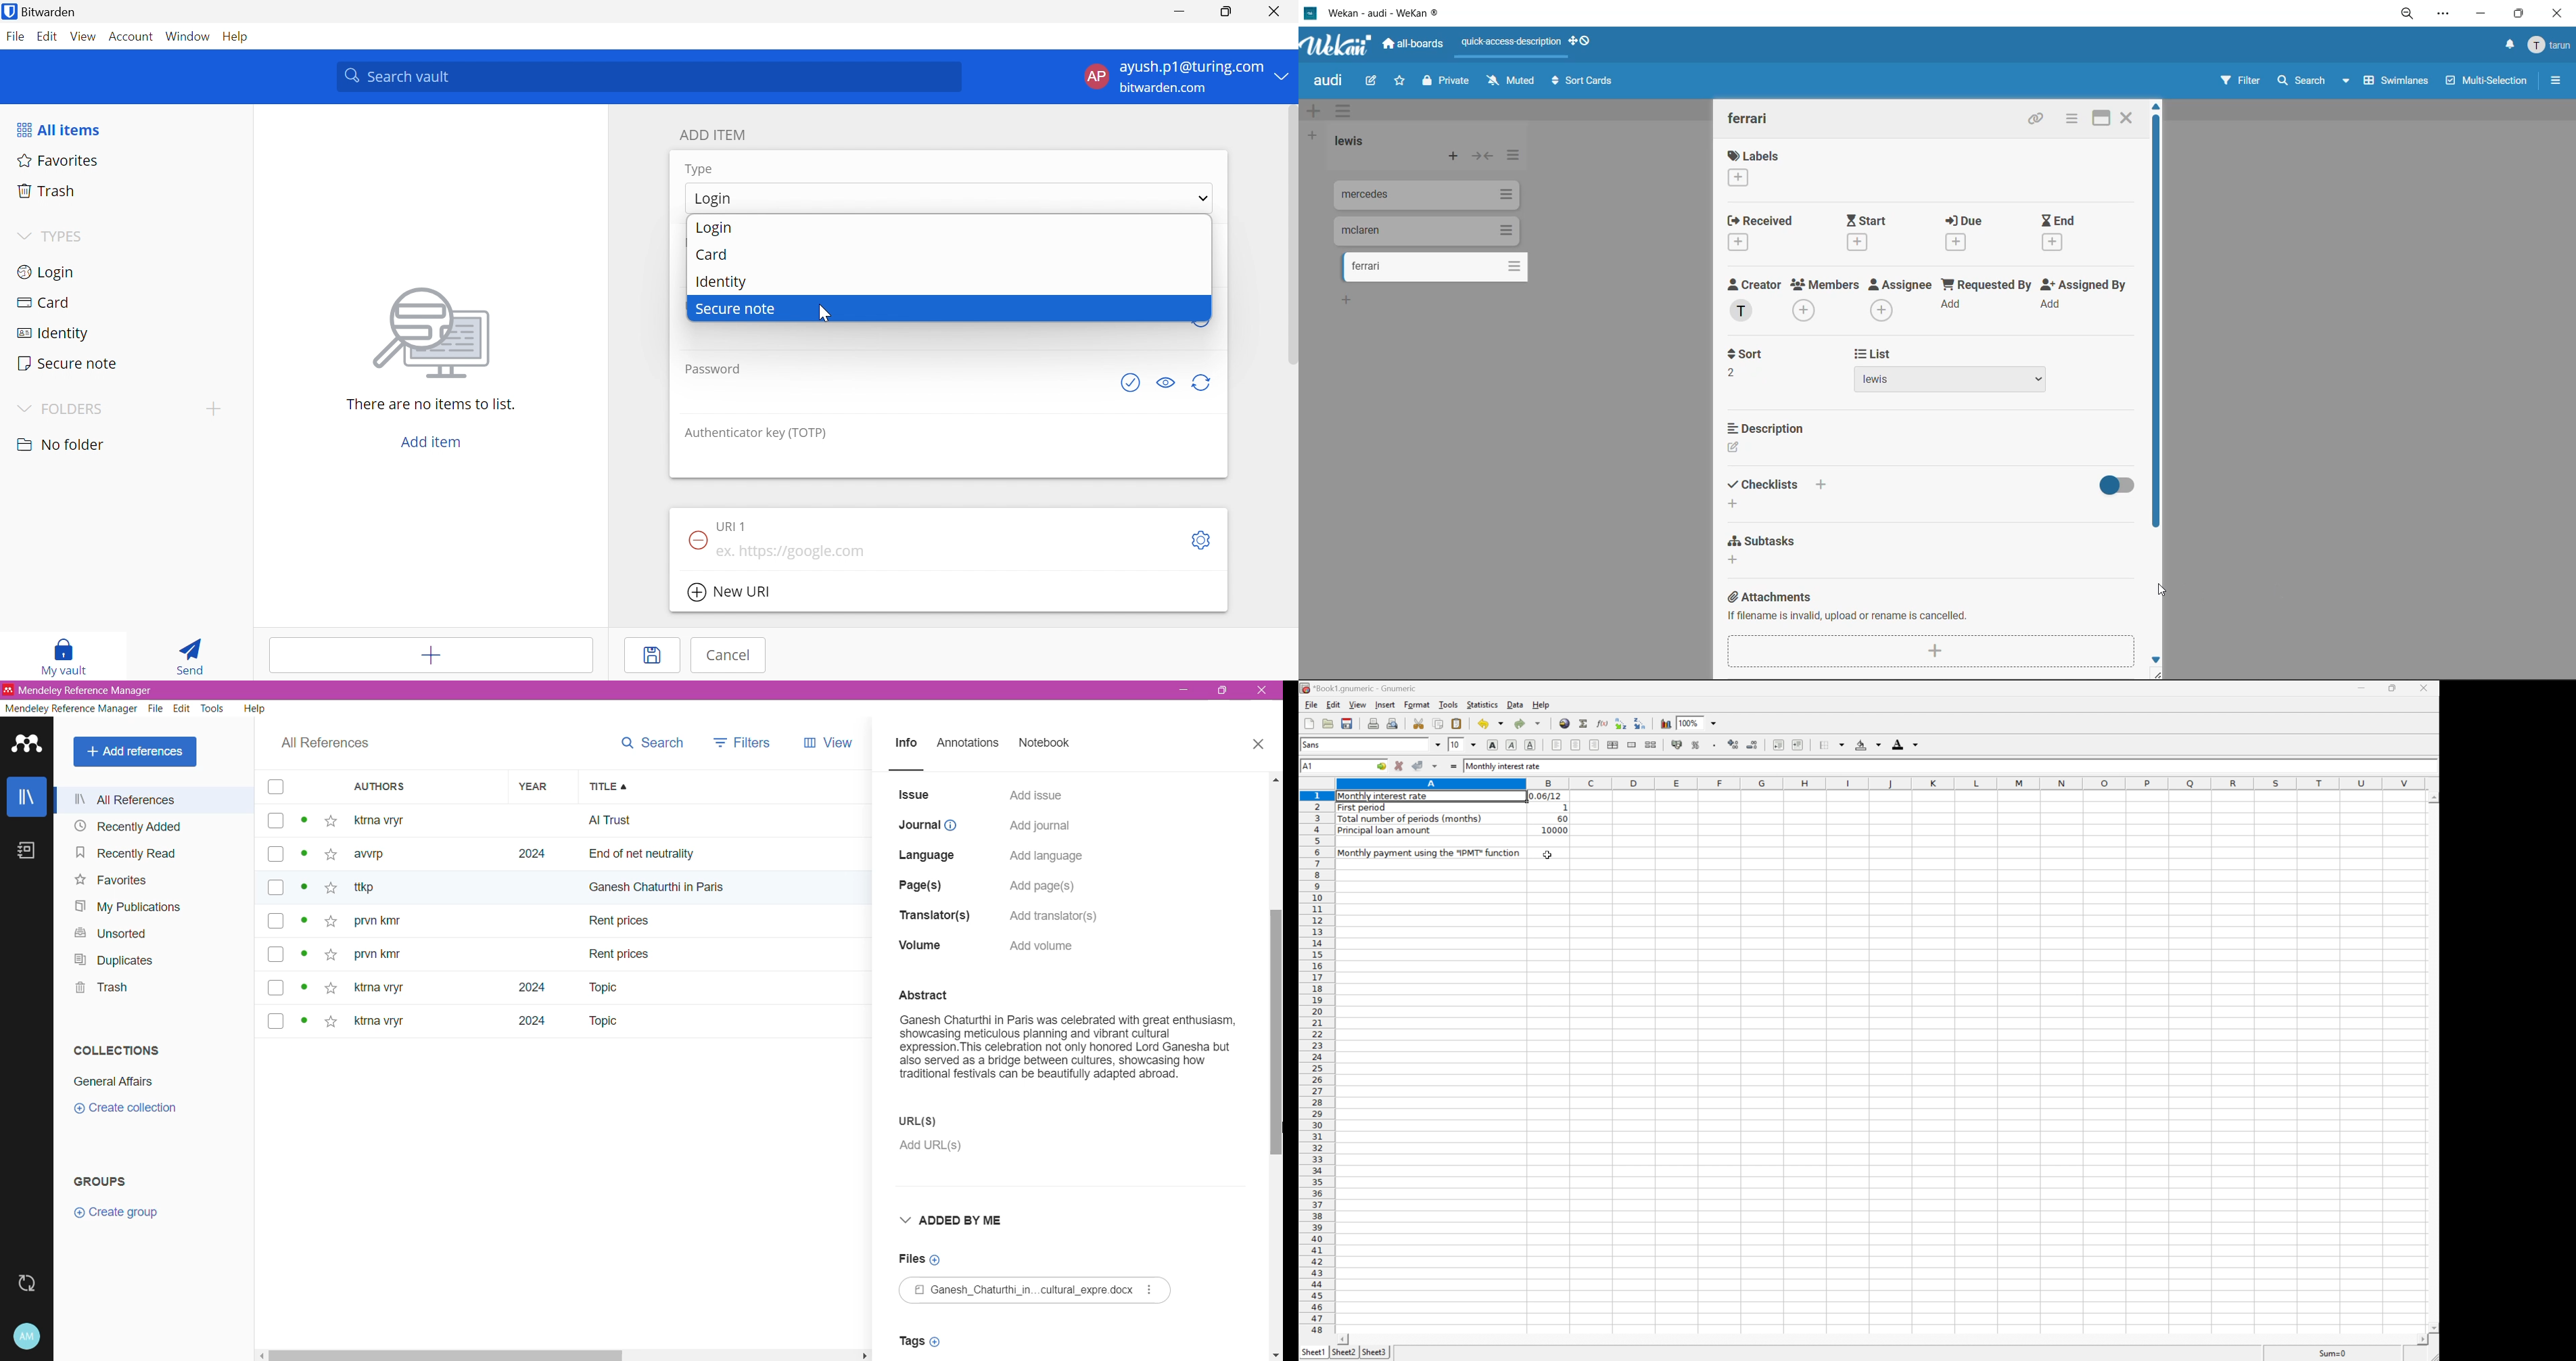  Describe the element at coordinates (1482, 158) in the screenshot. I see `collapse` at that location.